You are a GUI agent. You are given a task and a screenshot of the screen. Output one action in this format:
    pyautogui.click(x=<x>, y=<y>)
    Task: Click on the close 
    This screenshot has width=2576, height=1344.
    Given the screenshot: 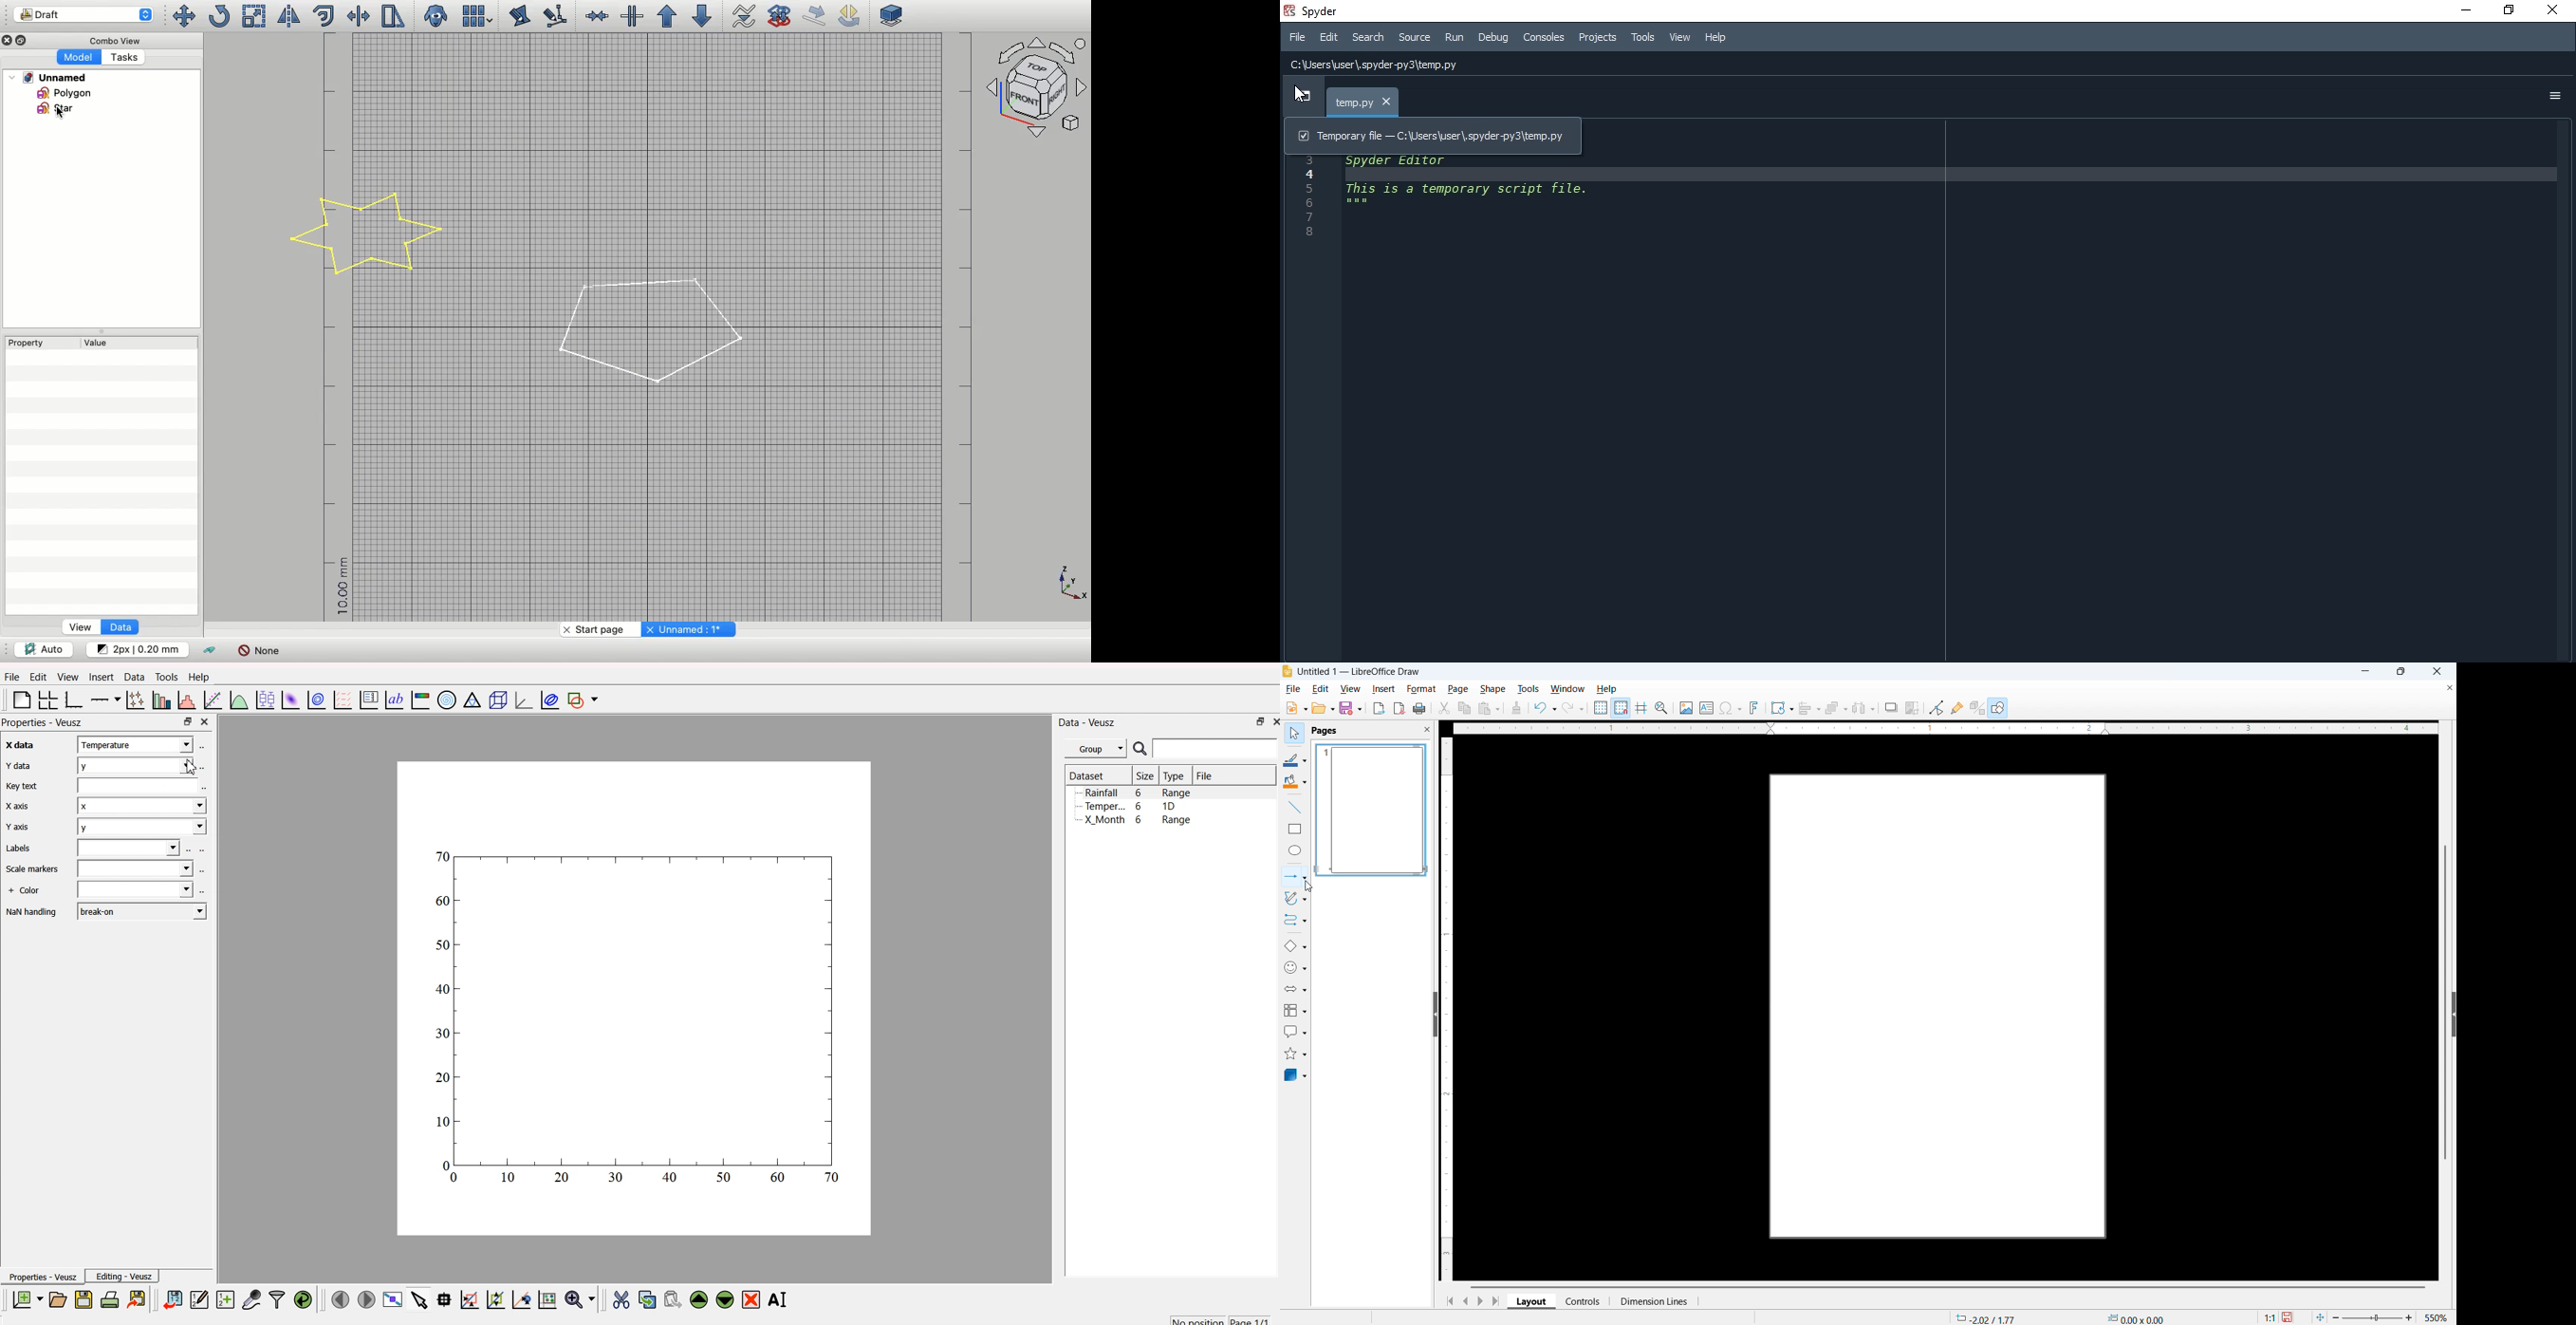 What is the action you would take?
    pyautogui.click(x=2437, y=671)
    